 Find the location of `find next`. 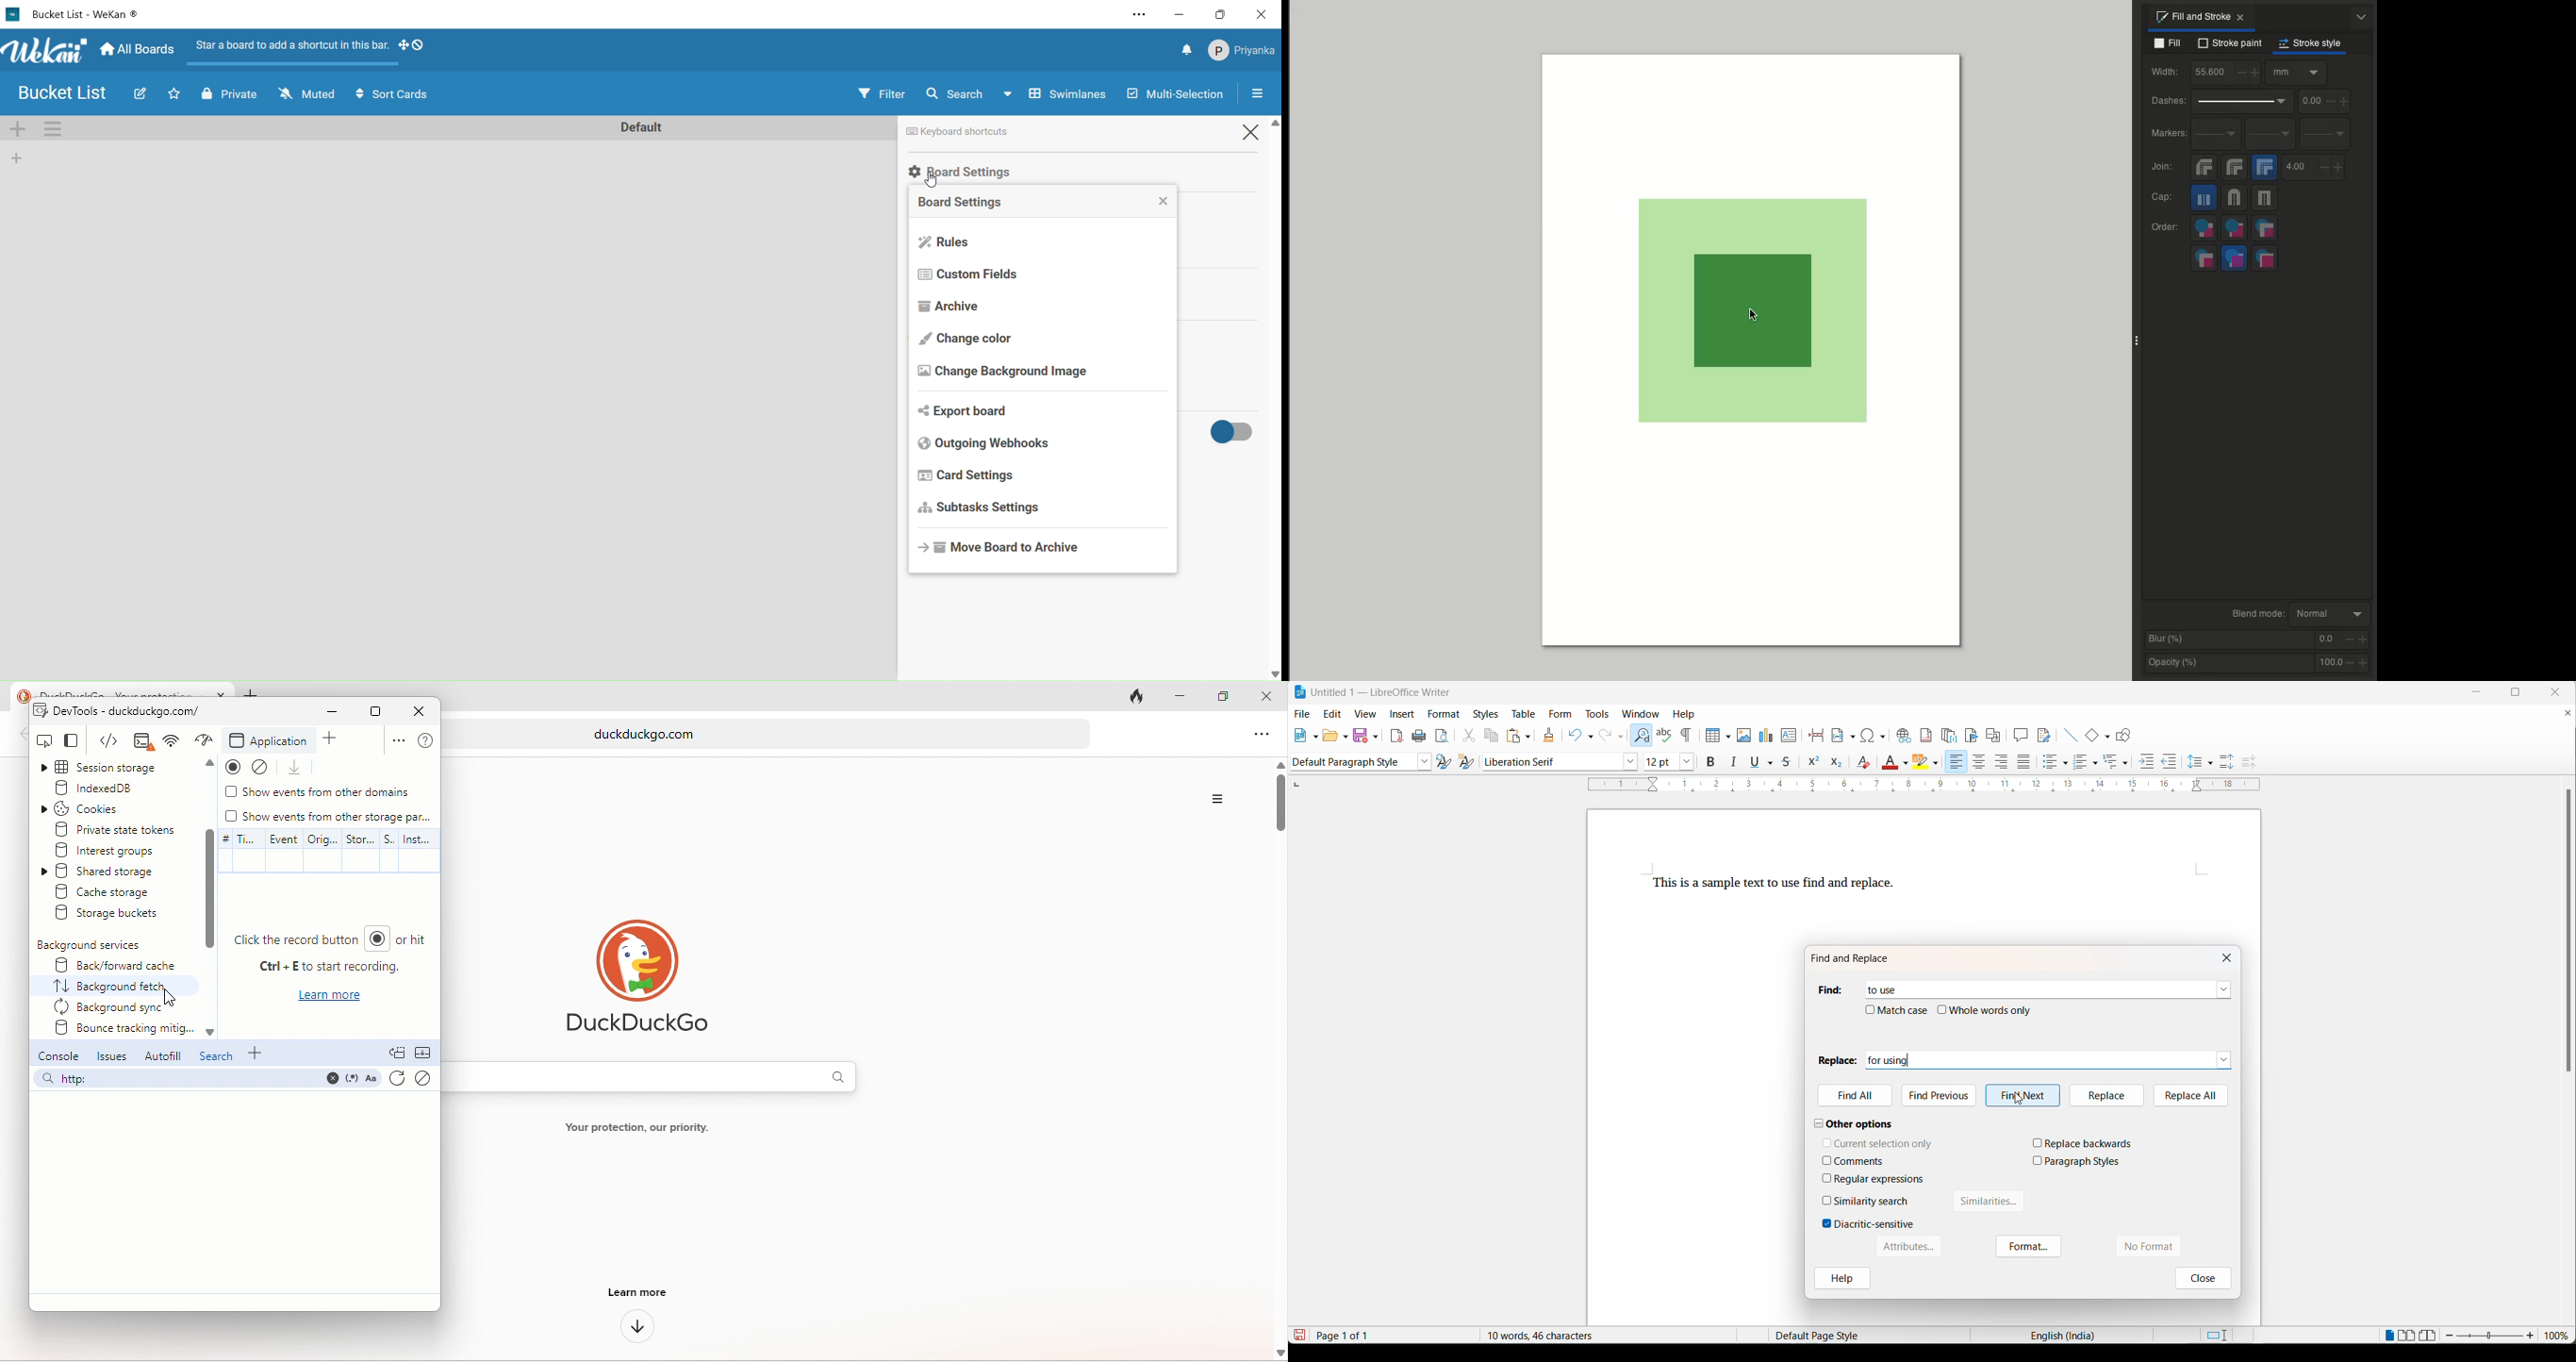

find next is located at coordinates (2023, 1096).